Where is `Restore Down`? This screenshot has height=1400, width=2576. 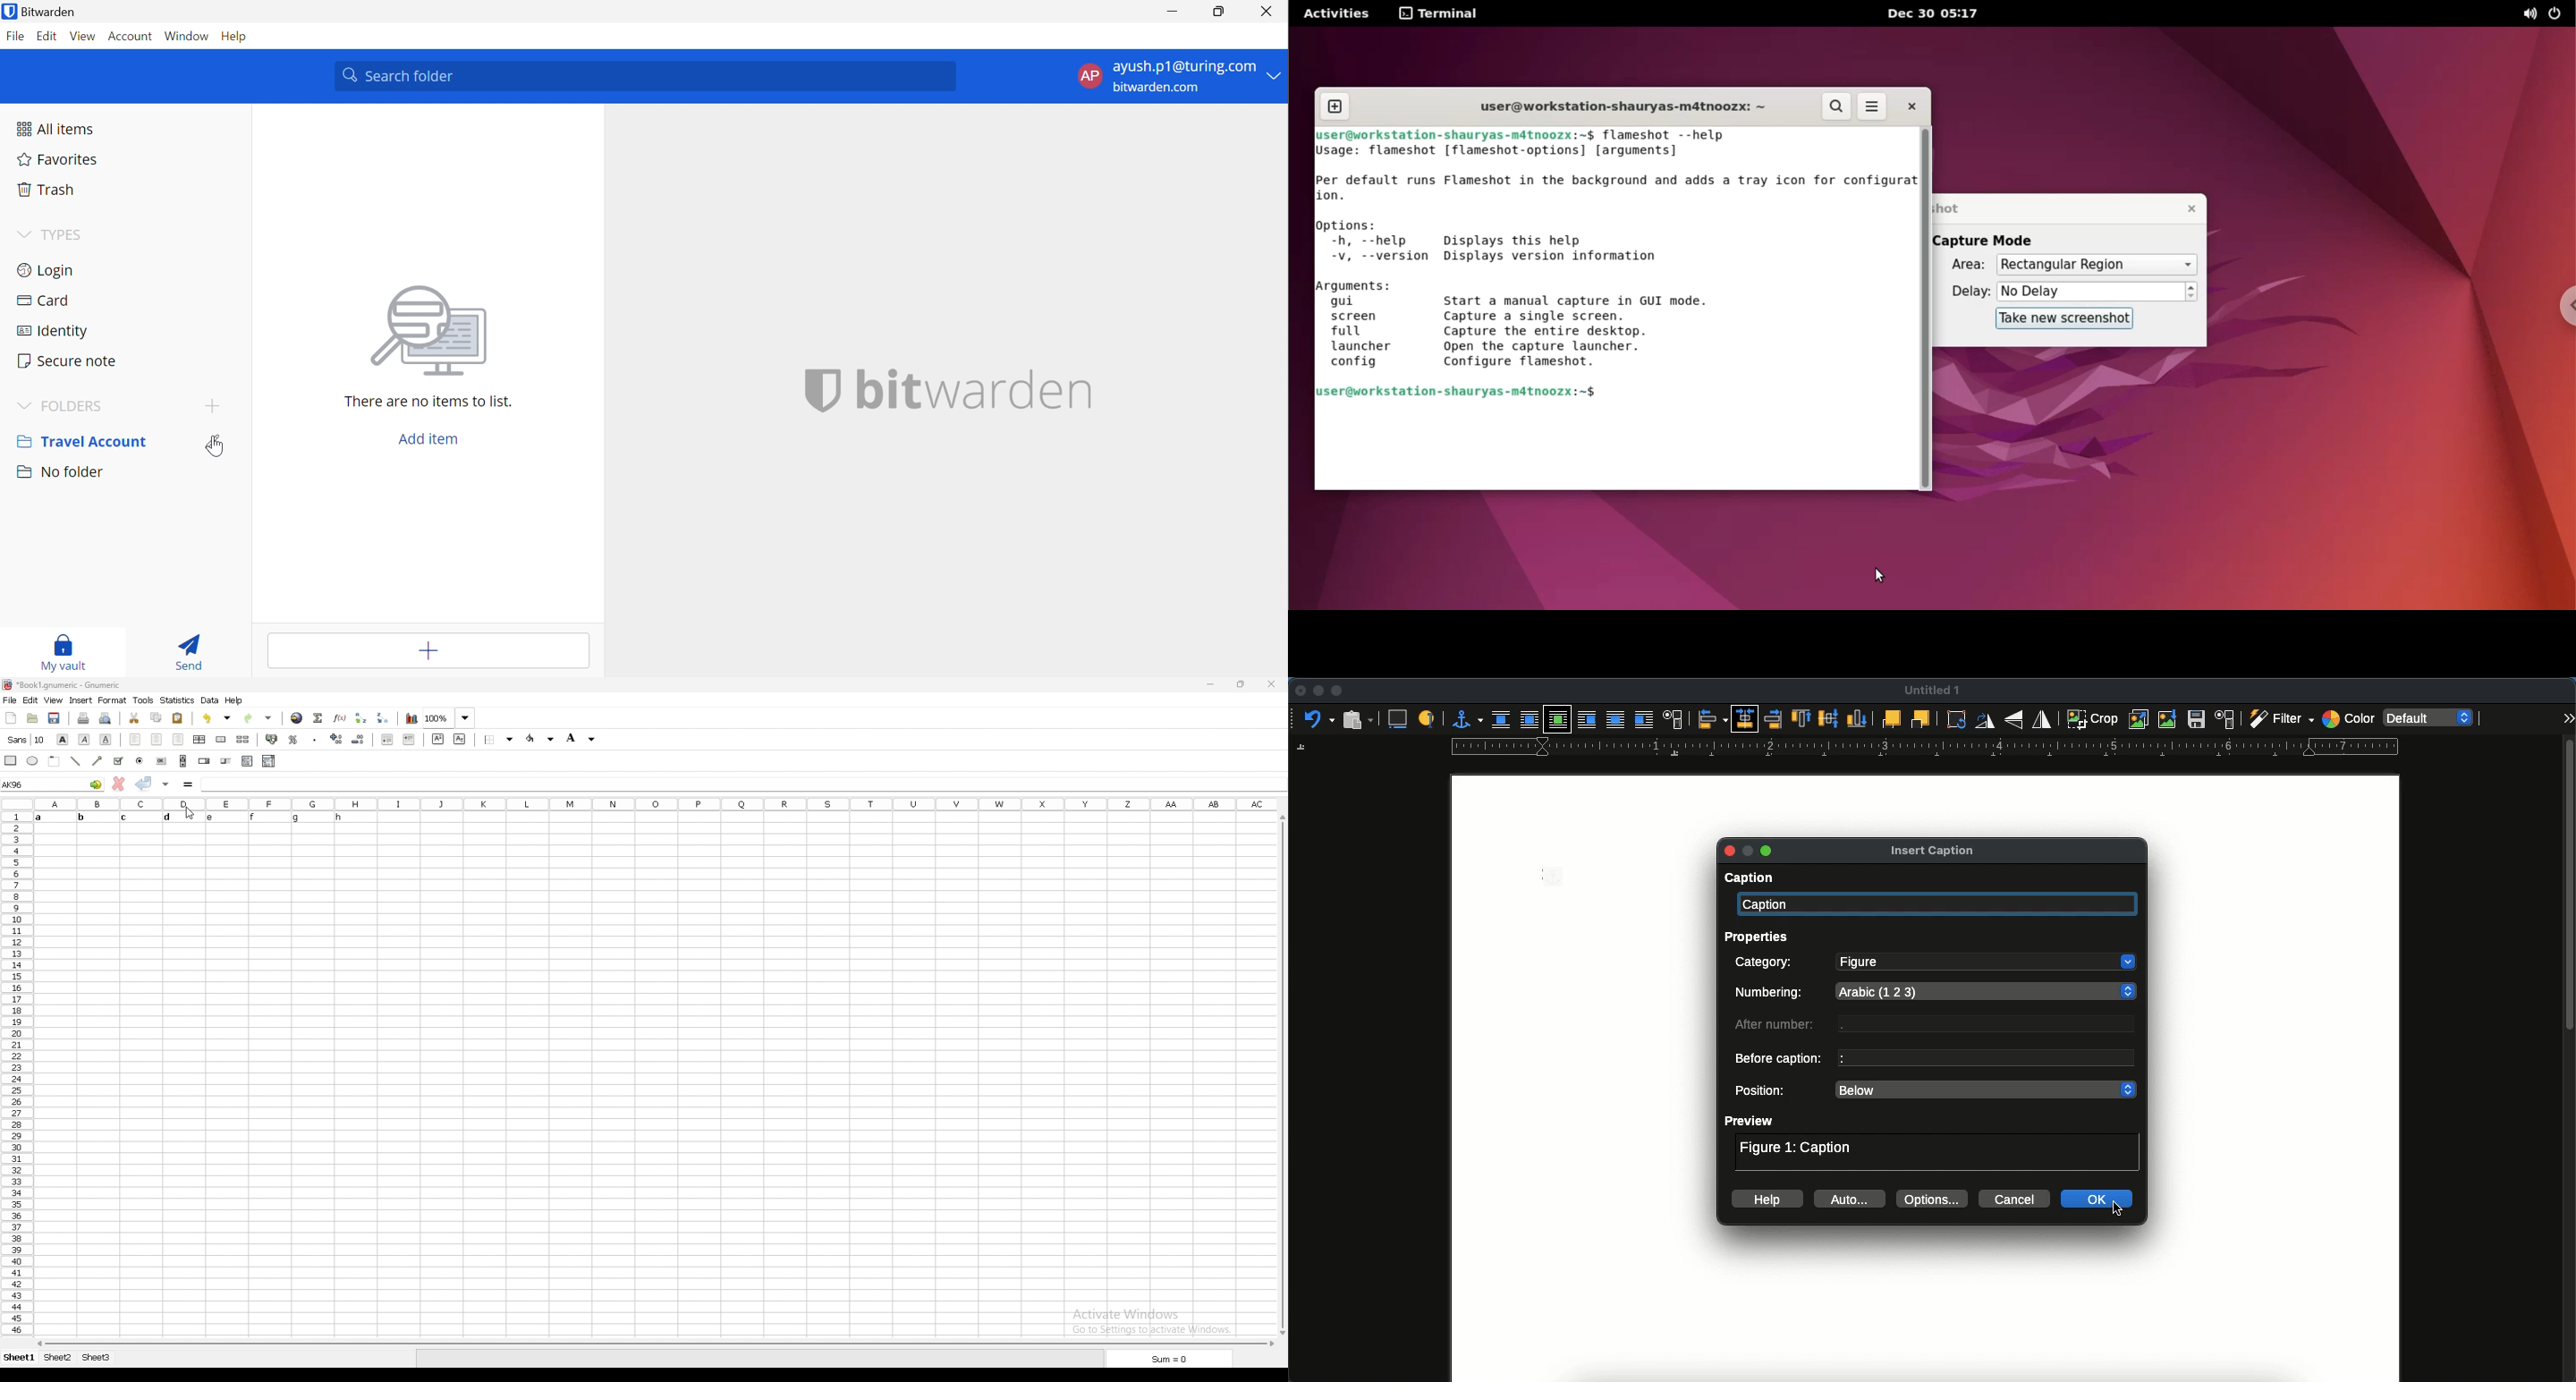
Restore Down is located at coordinates (1218, 14).